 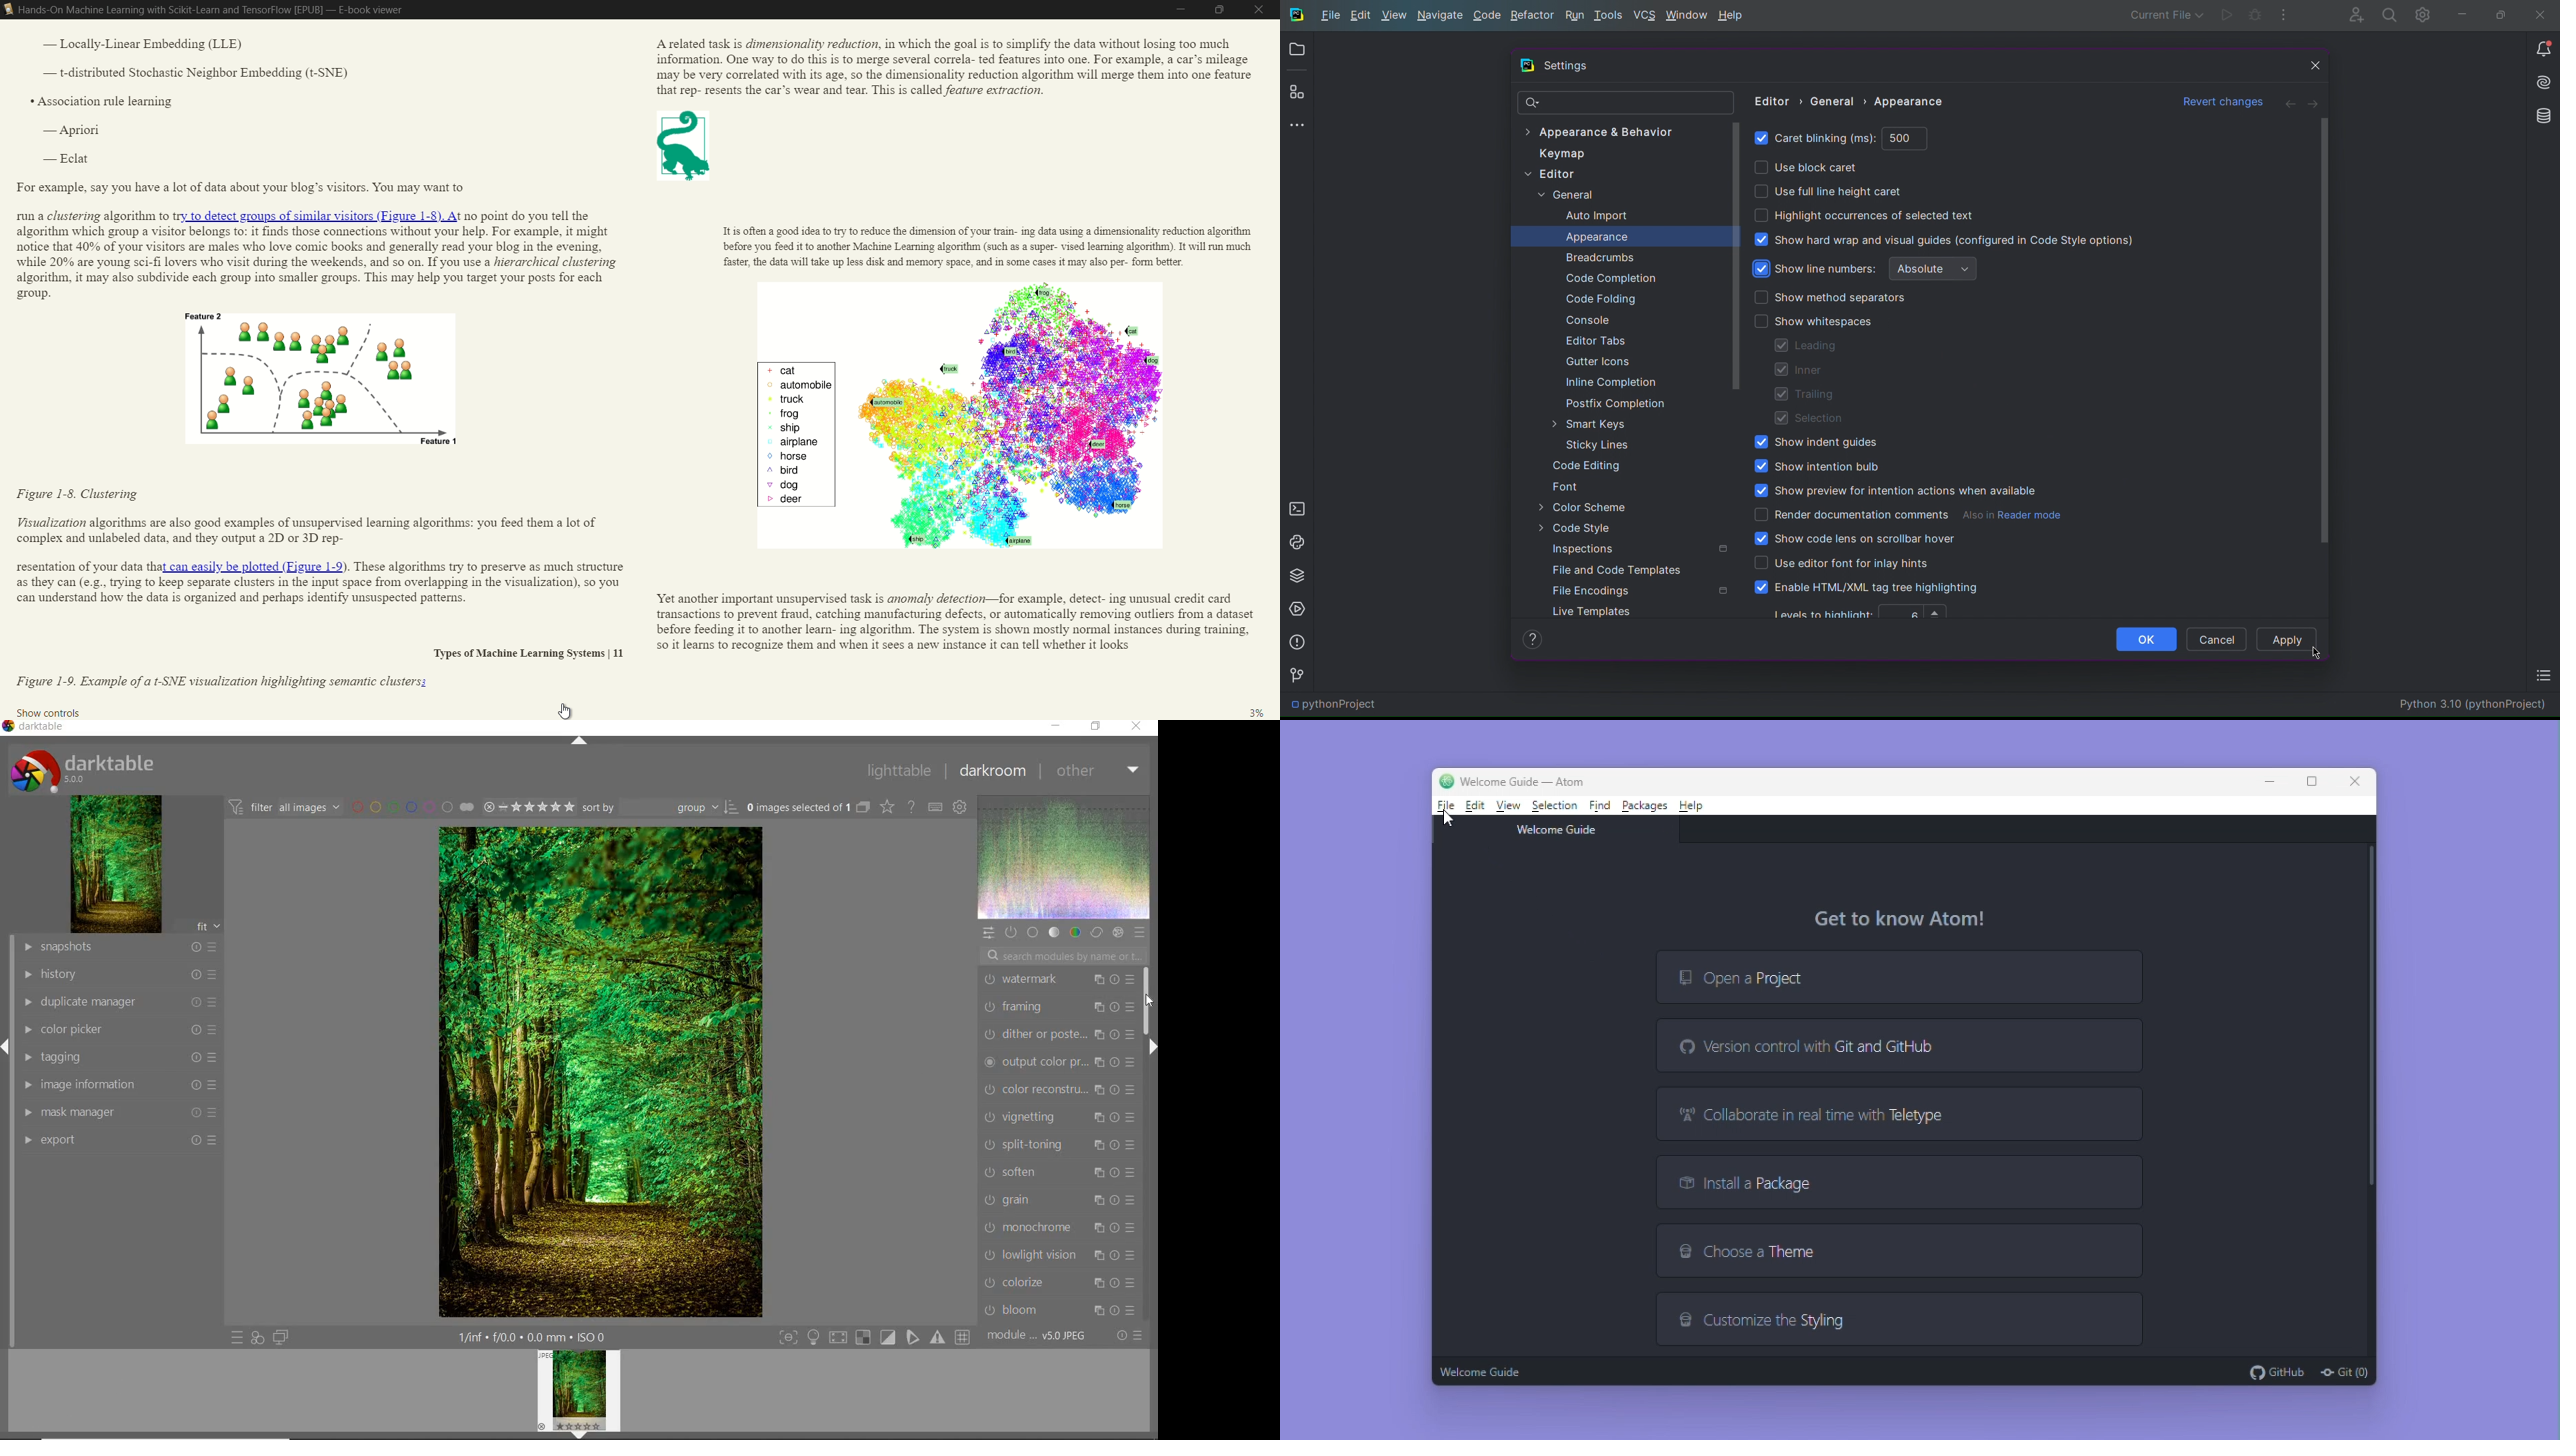 I want to click on FILTER IMAGES, so click(x=284, y=807).